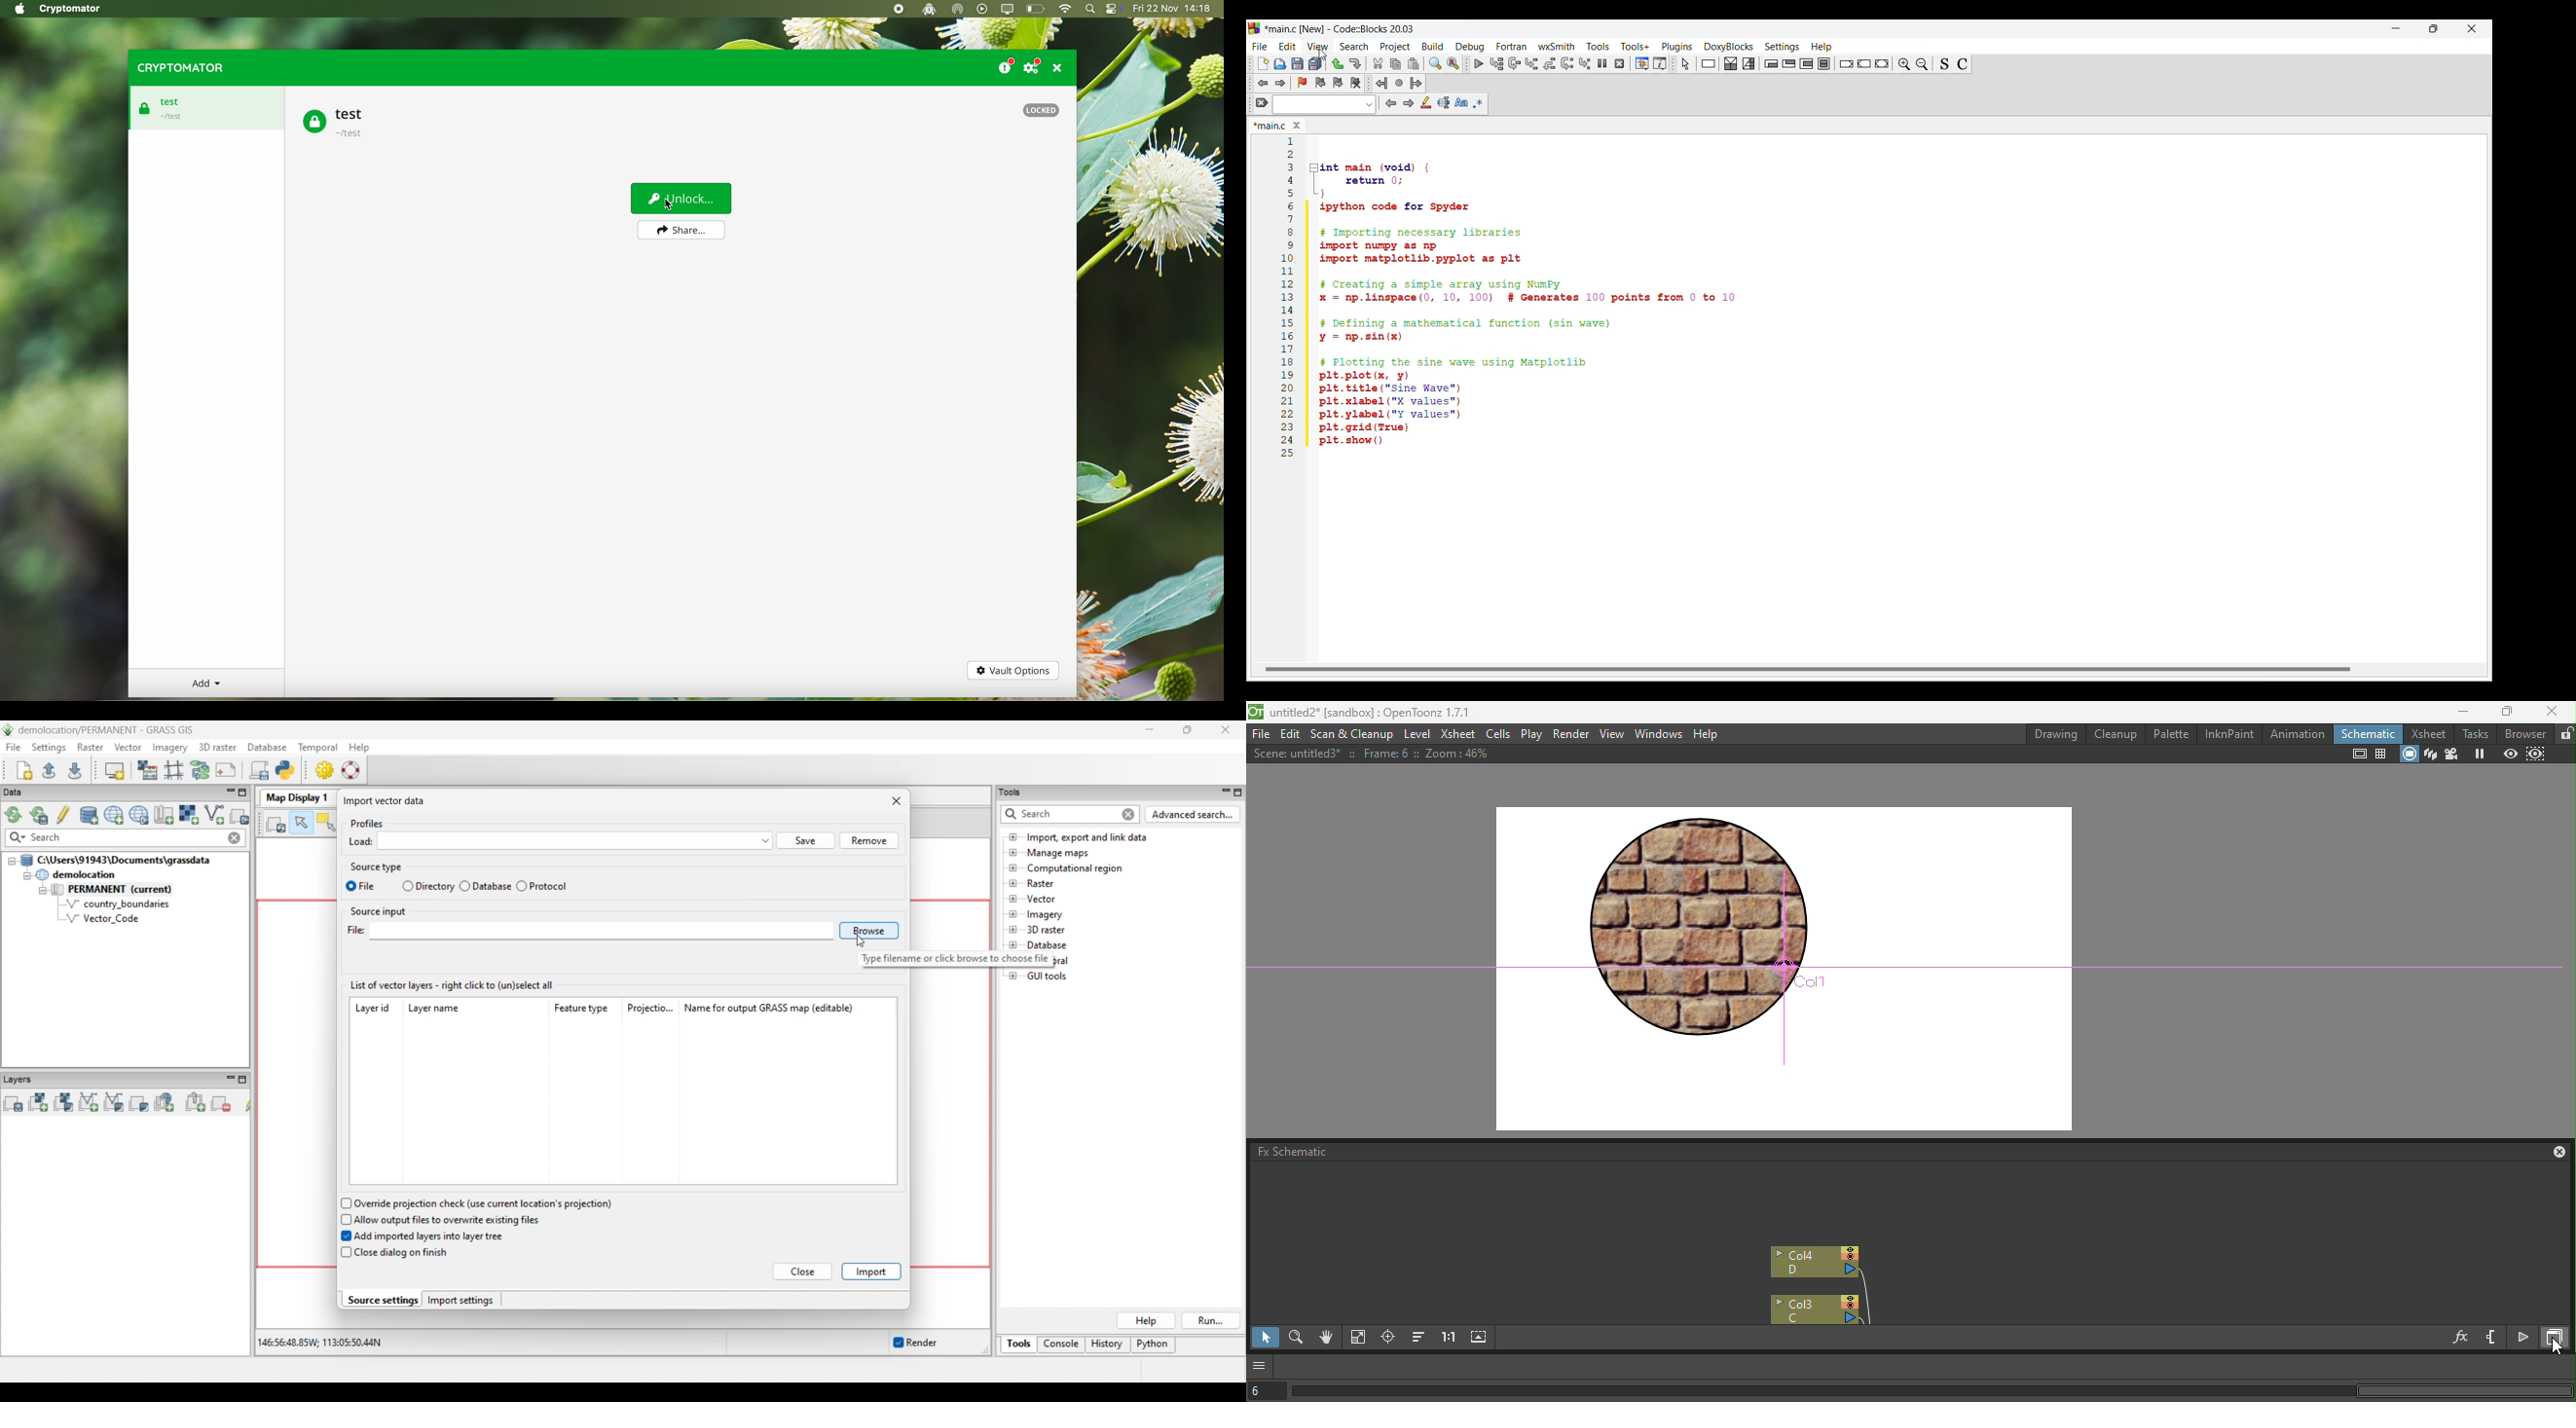 This screenshot has height=1428, width=2576. I want to click on Return instruction, so click(1882, 64).